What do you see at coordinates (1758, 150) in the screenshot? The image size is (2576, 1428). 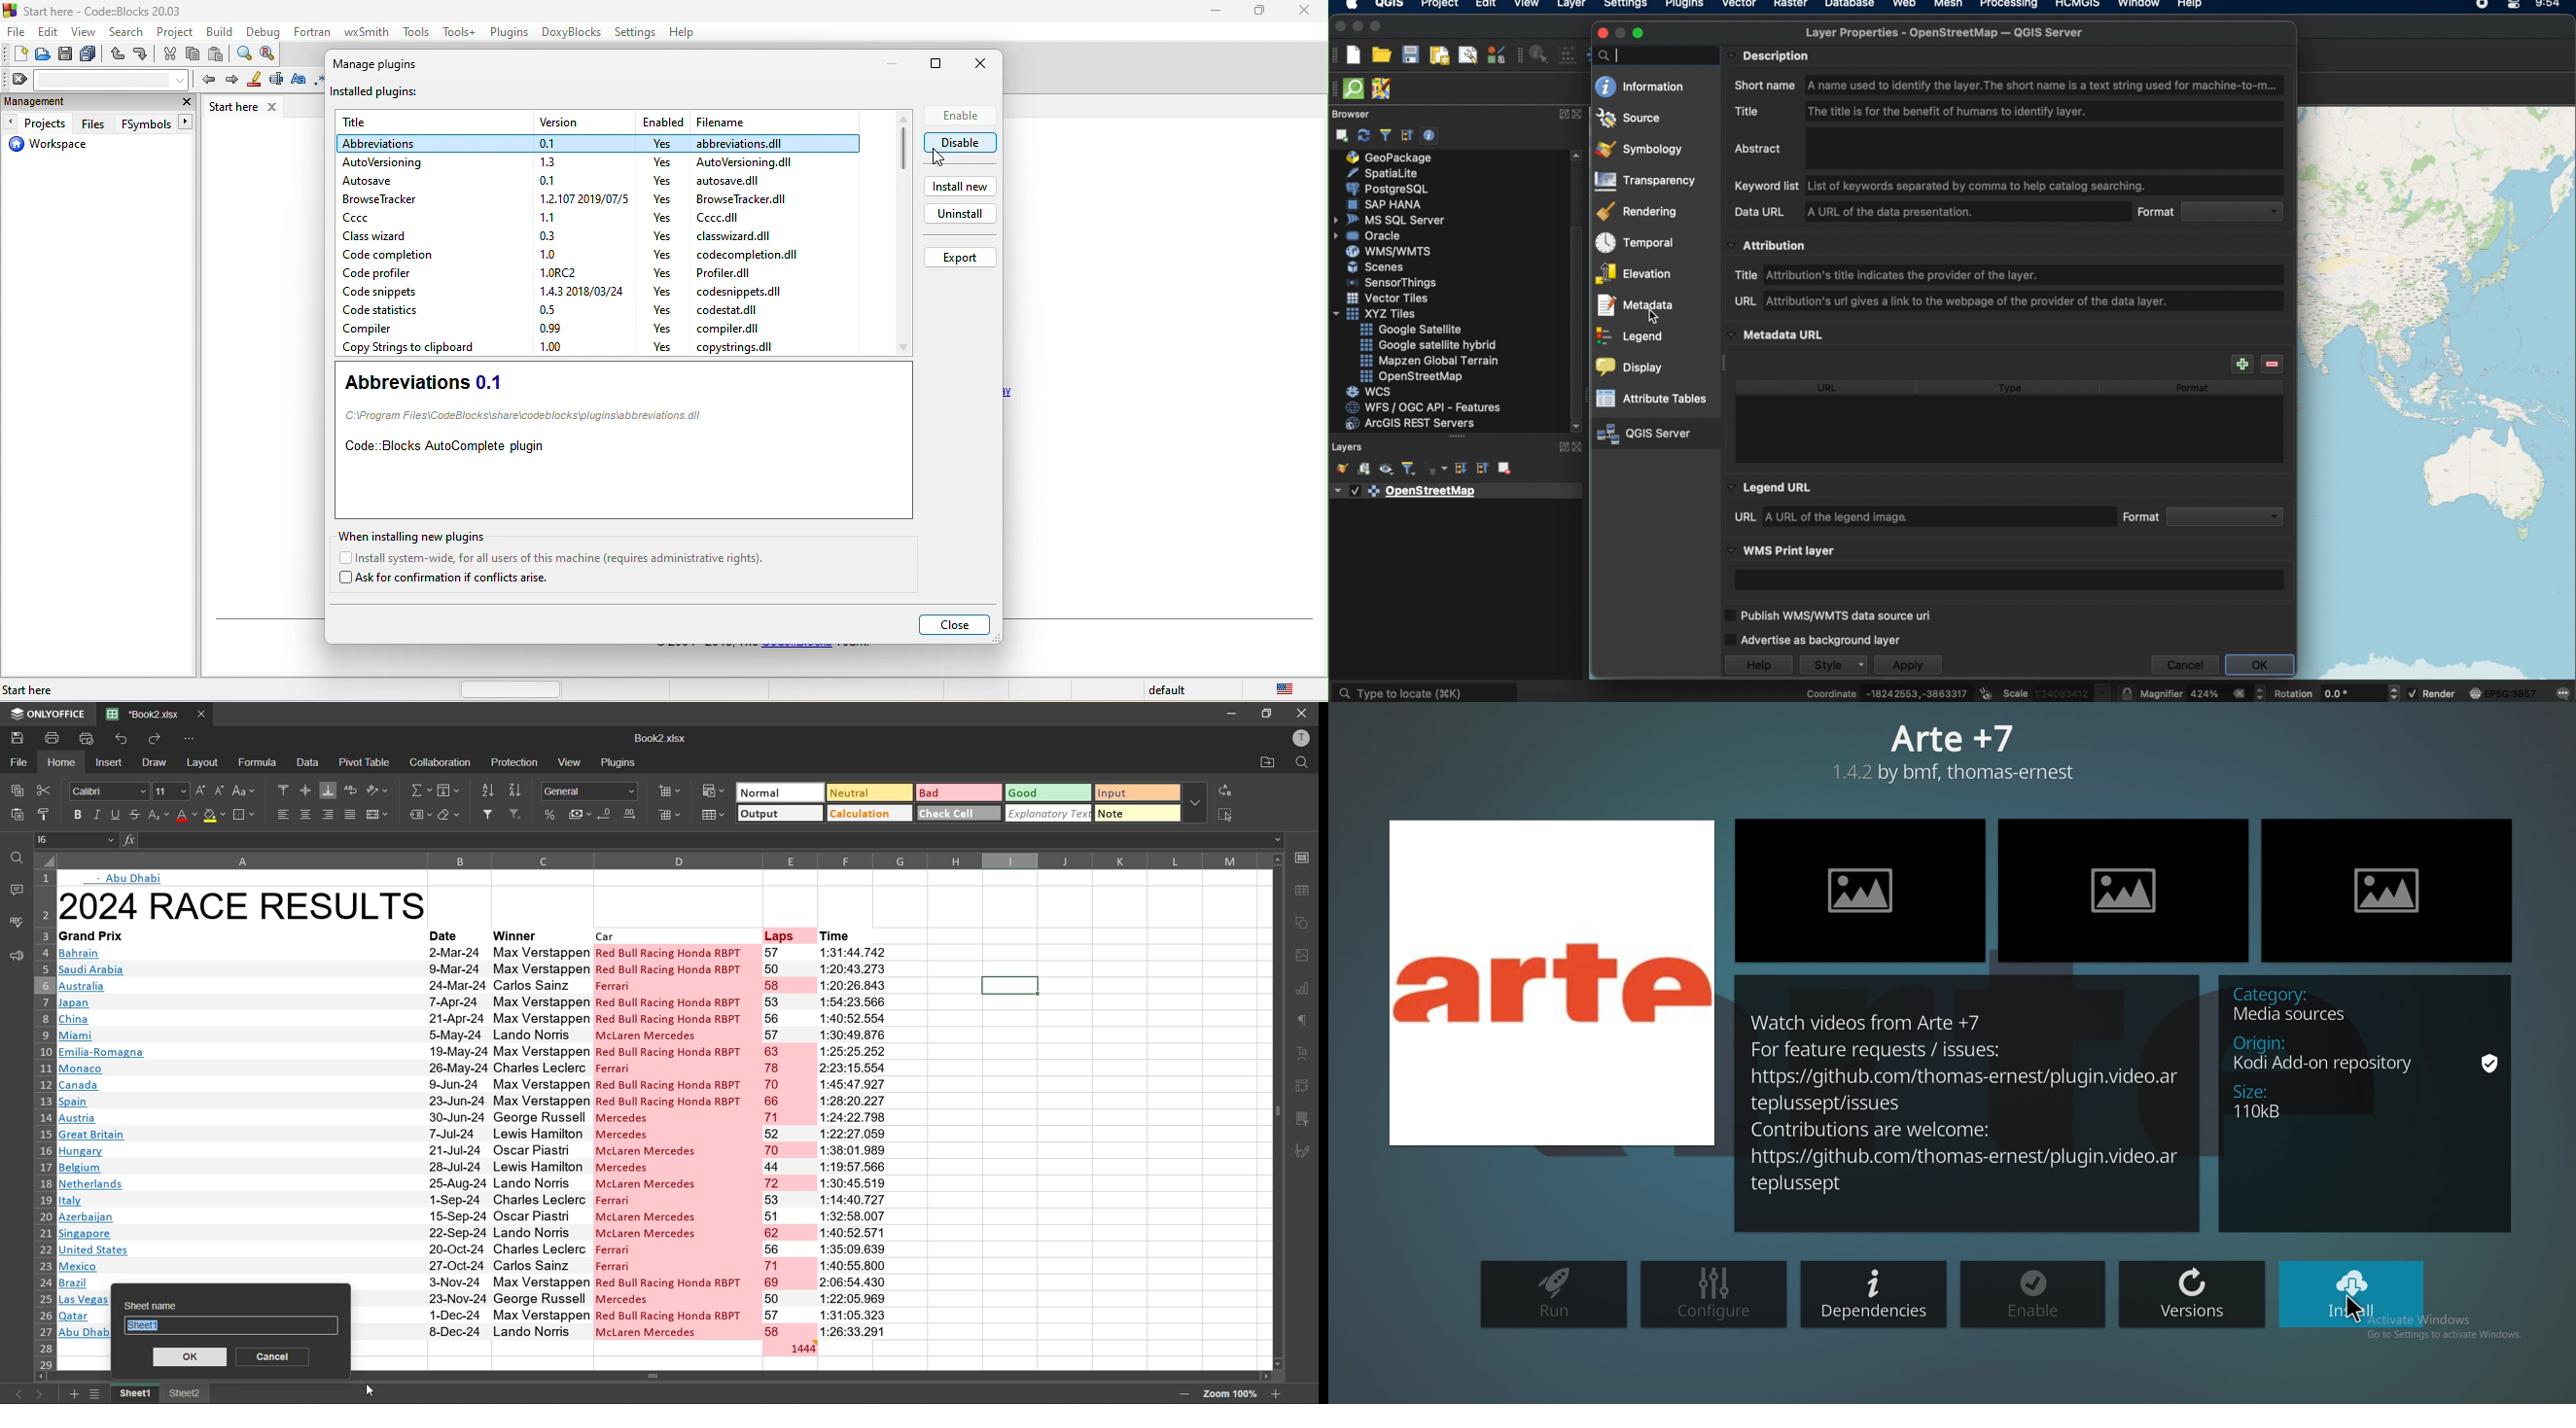 I see `abstract` at bounding box center [1758, 150].